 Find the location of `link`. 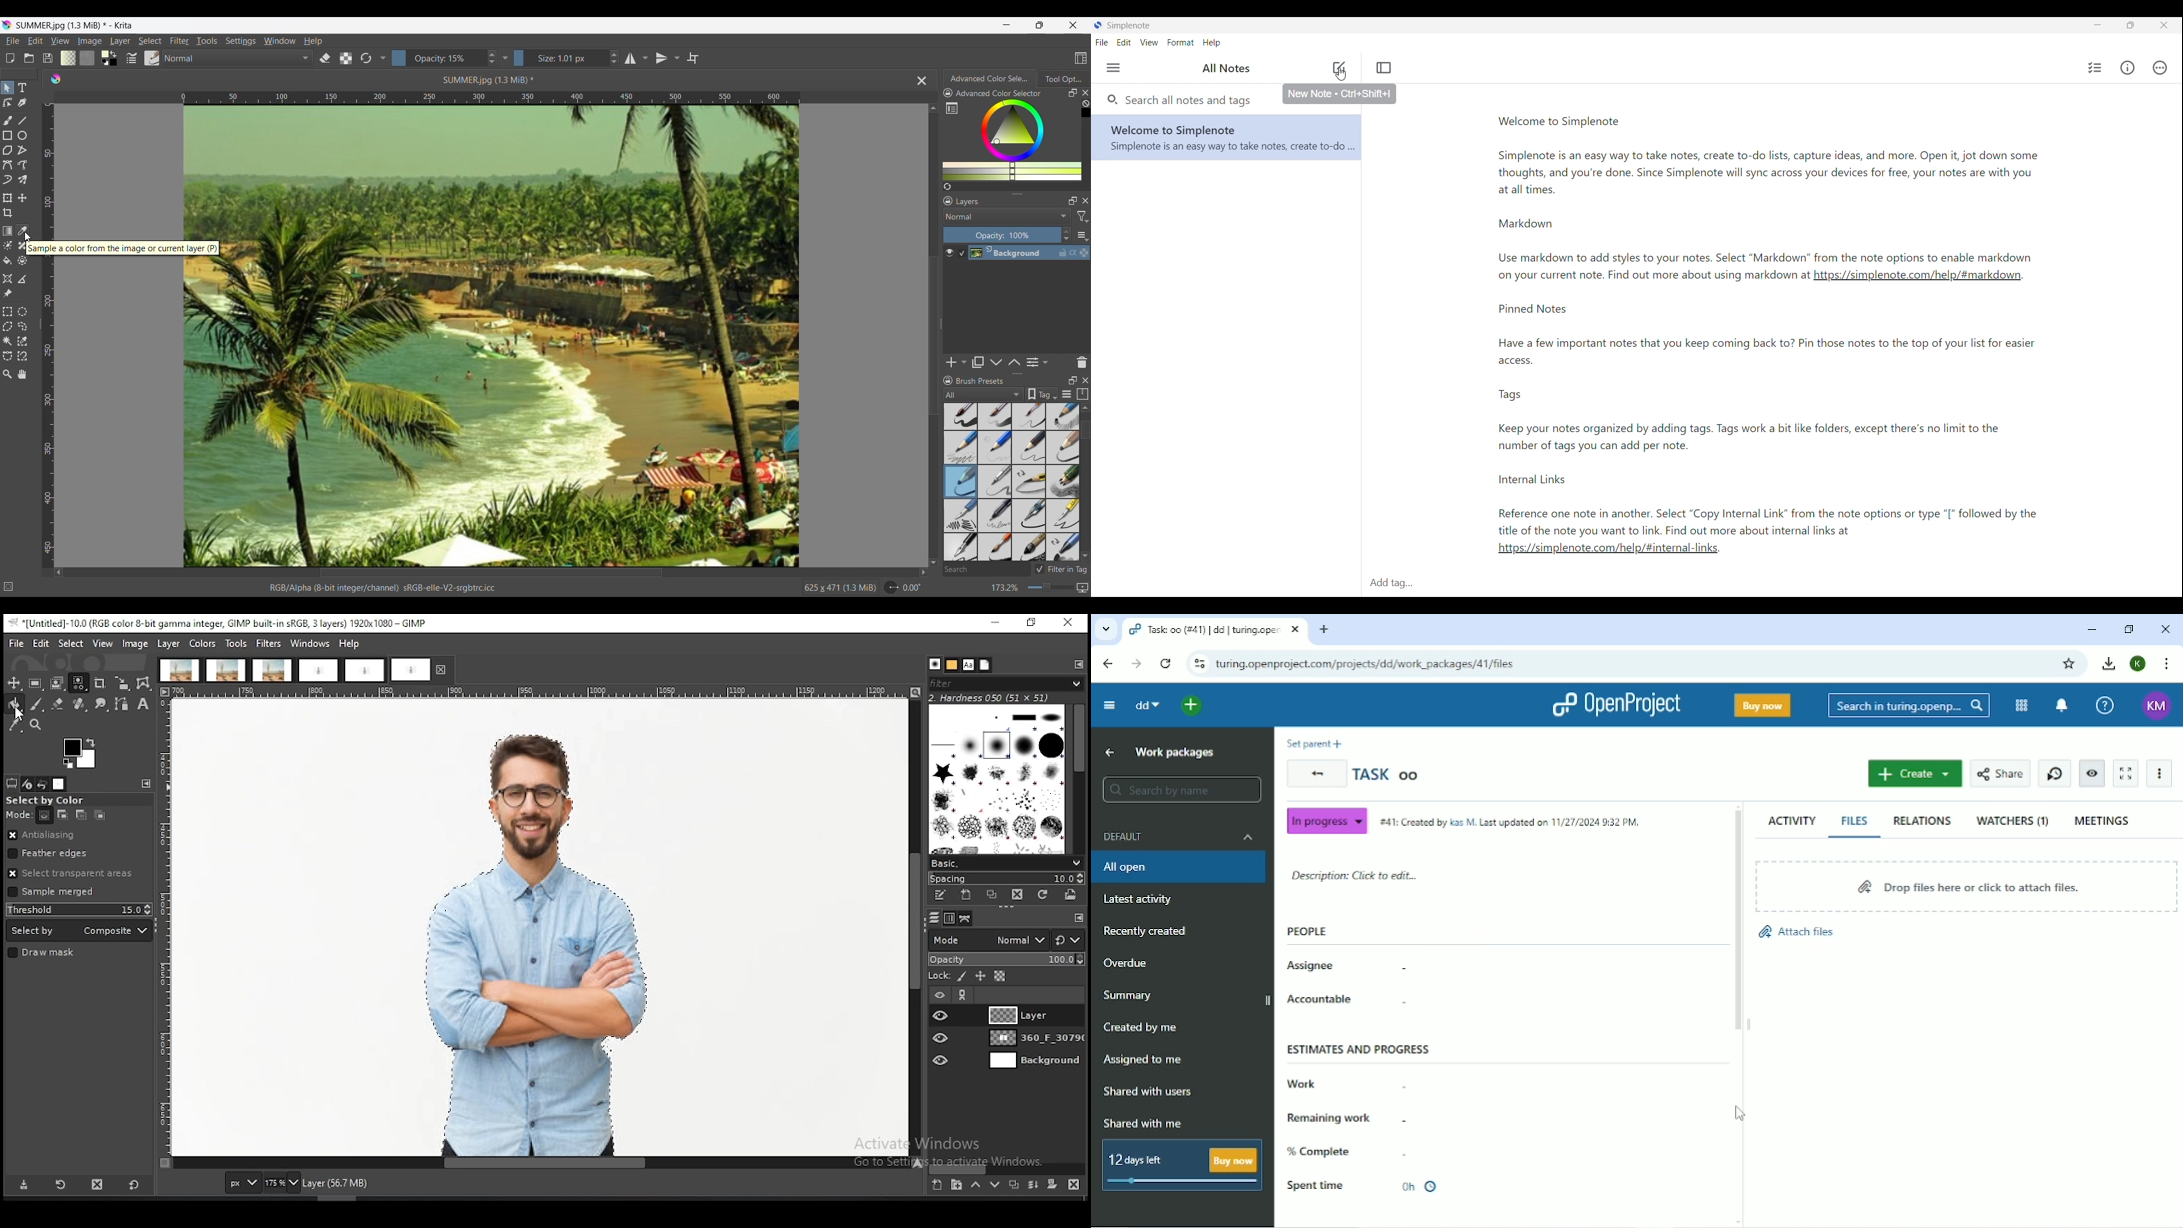

link is located at coordinates (964, 995).